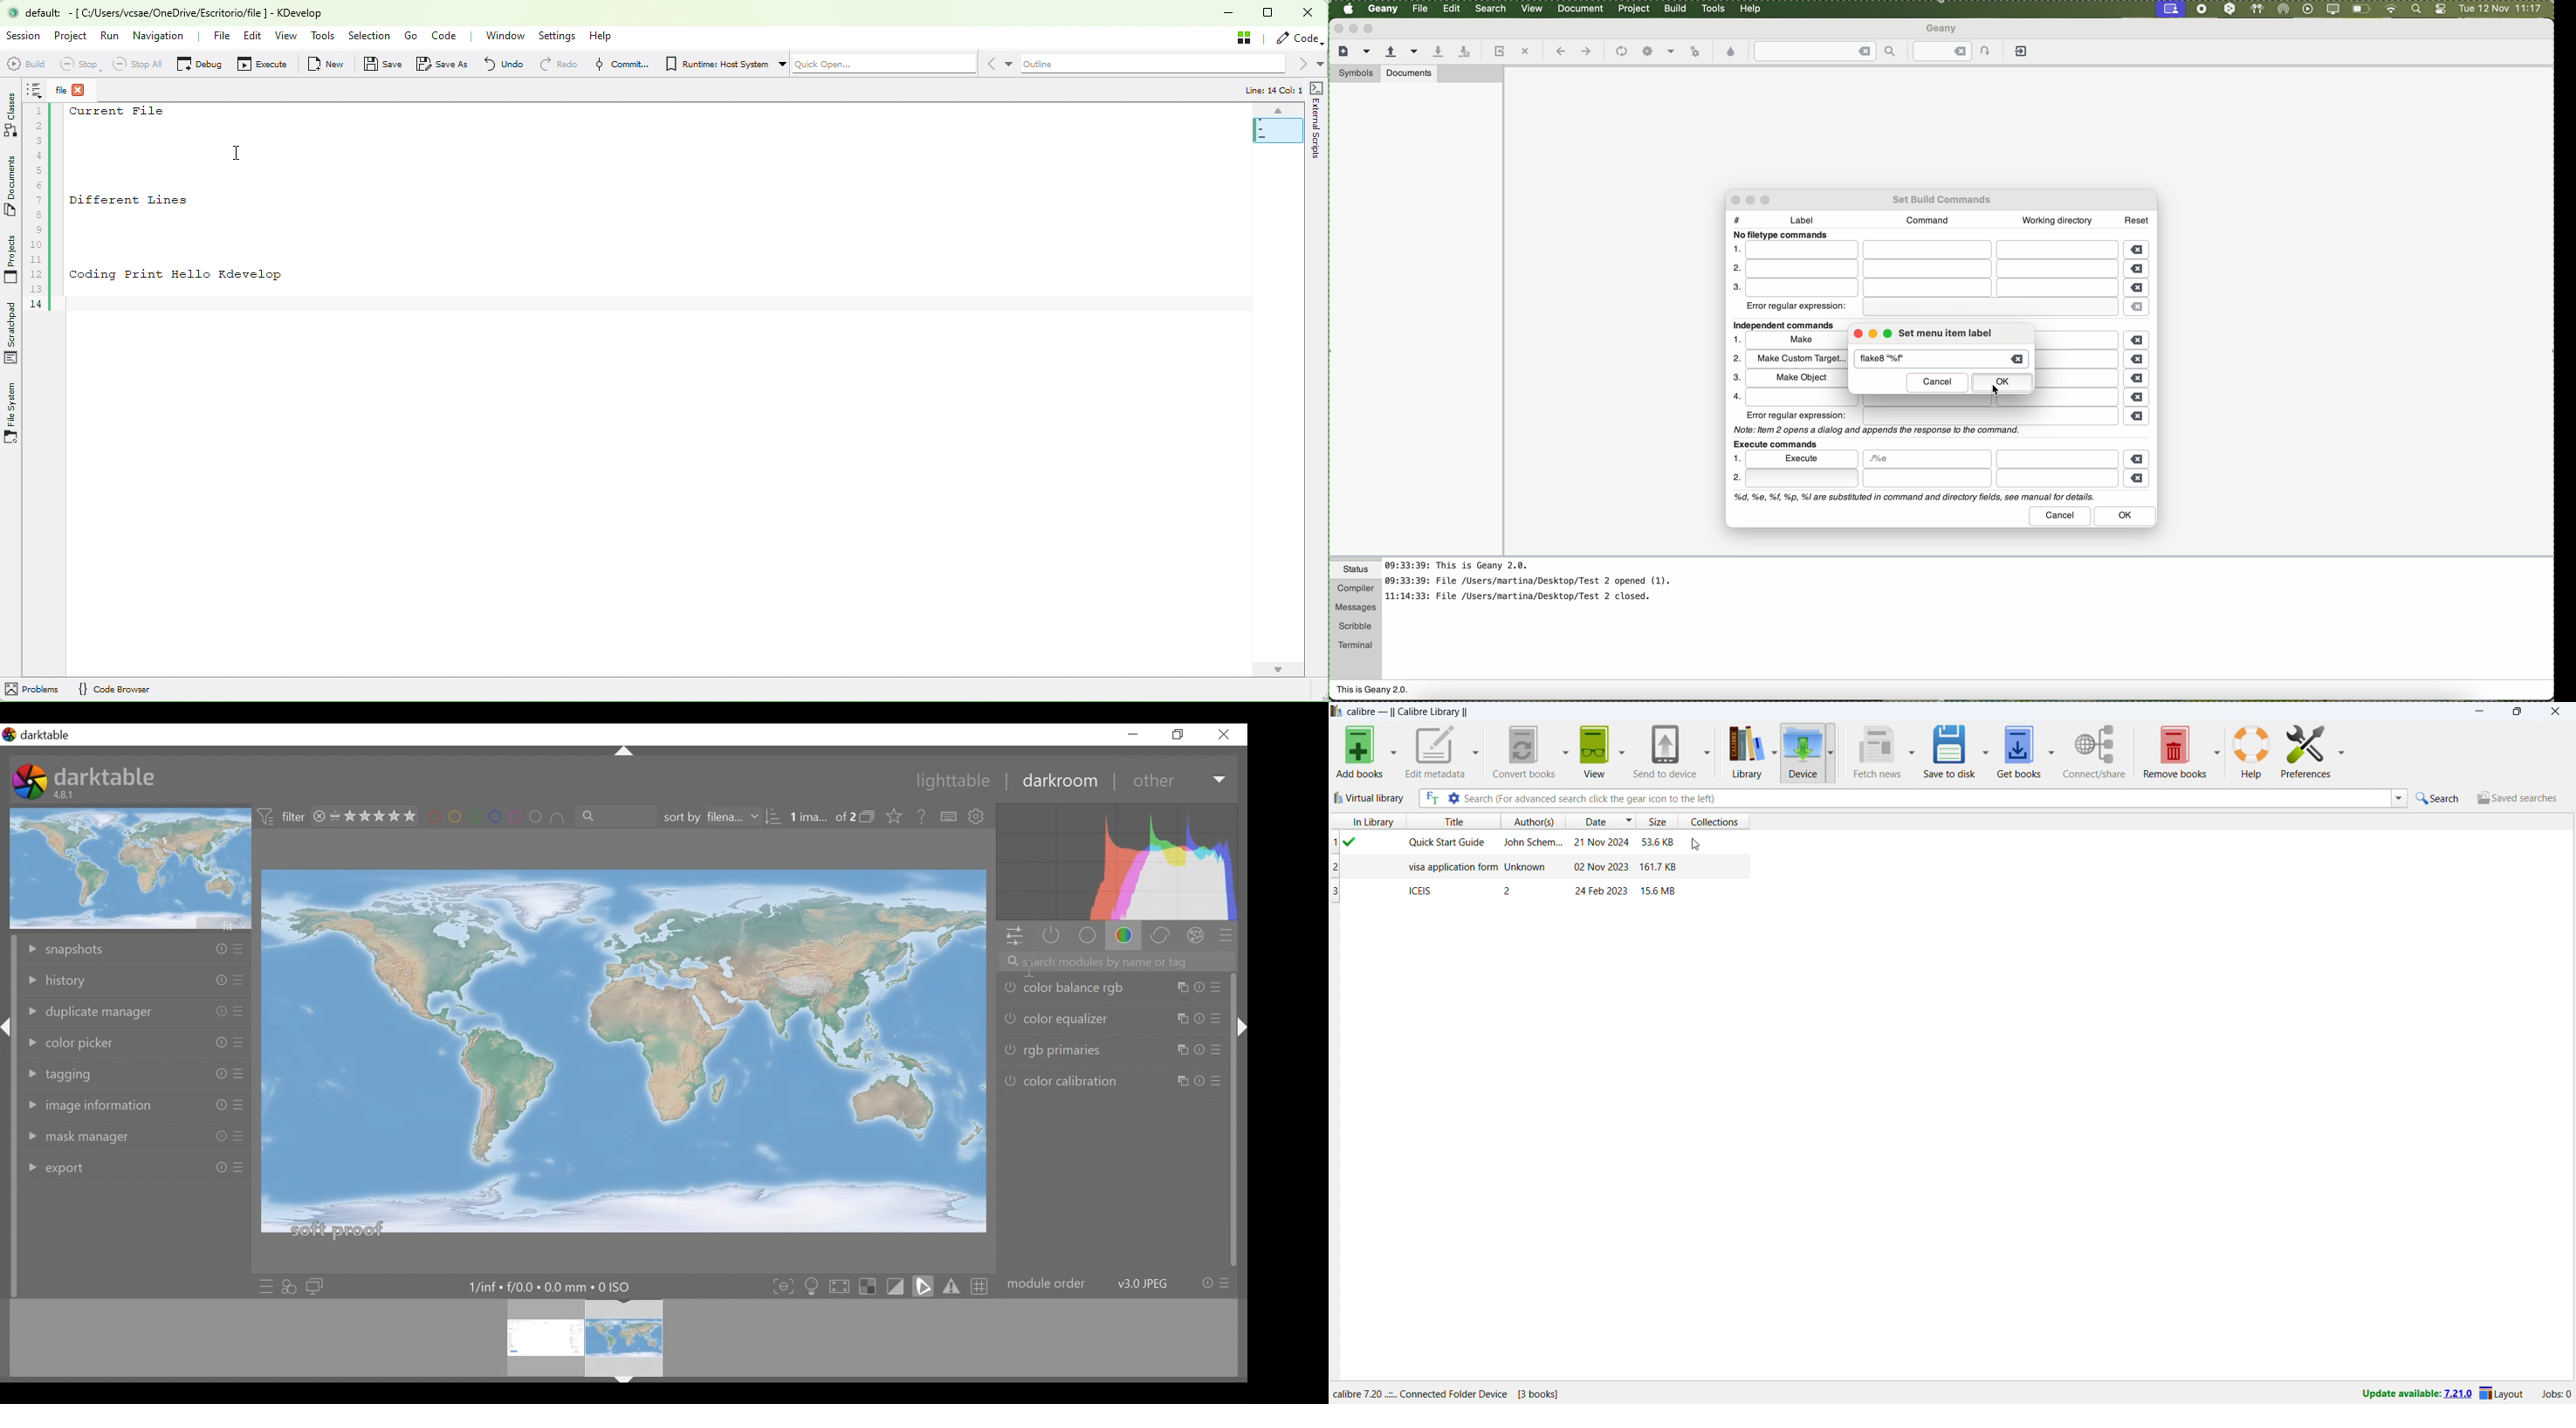 The width and height of the screenshot is (2576, 1428). Describe the element at coordinates (238, 1044) in the screenshot. I see `` at that location.